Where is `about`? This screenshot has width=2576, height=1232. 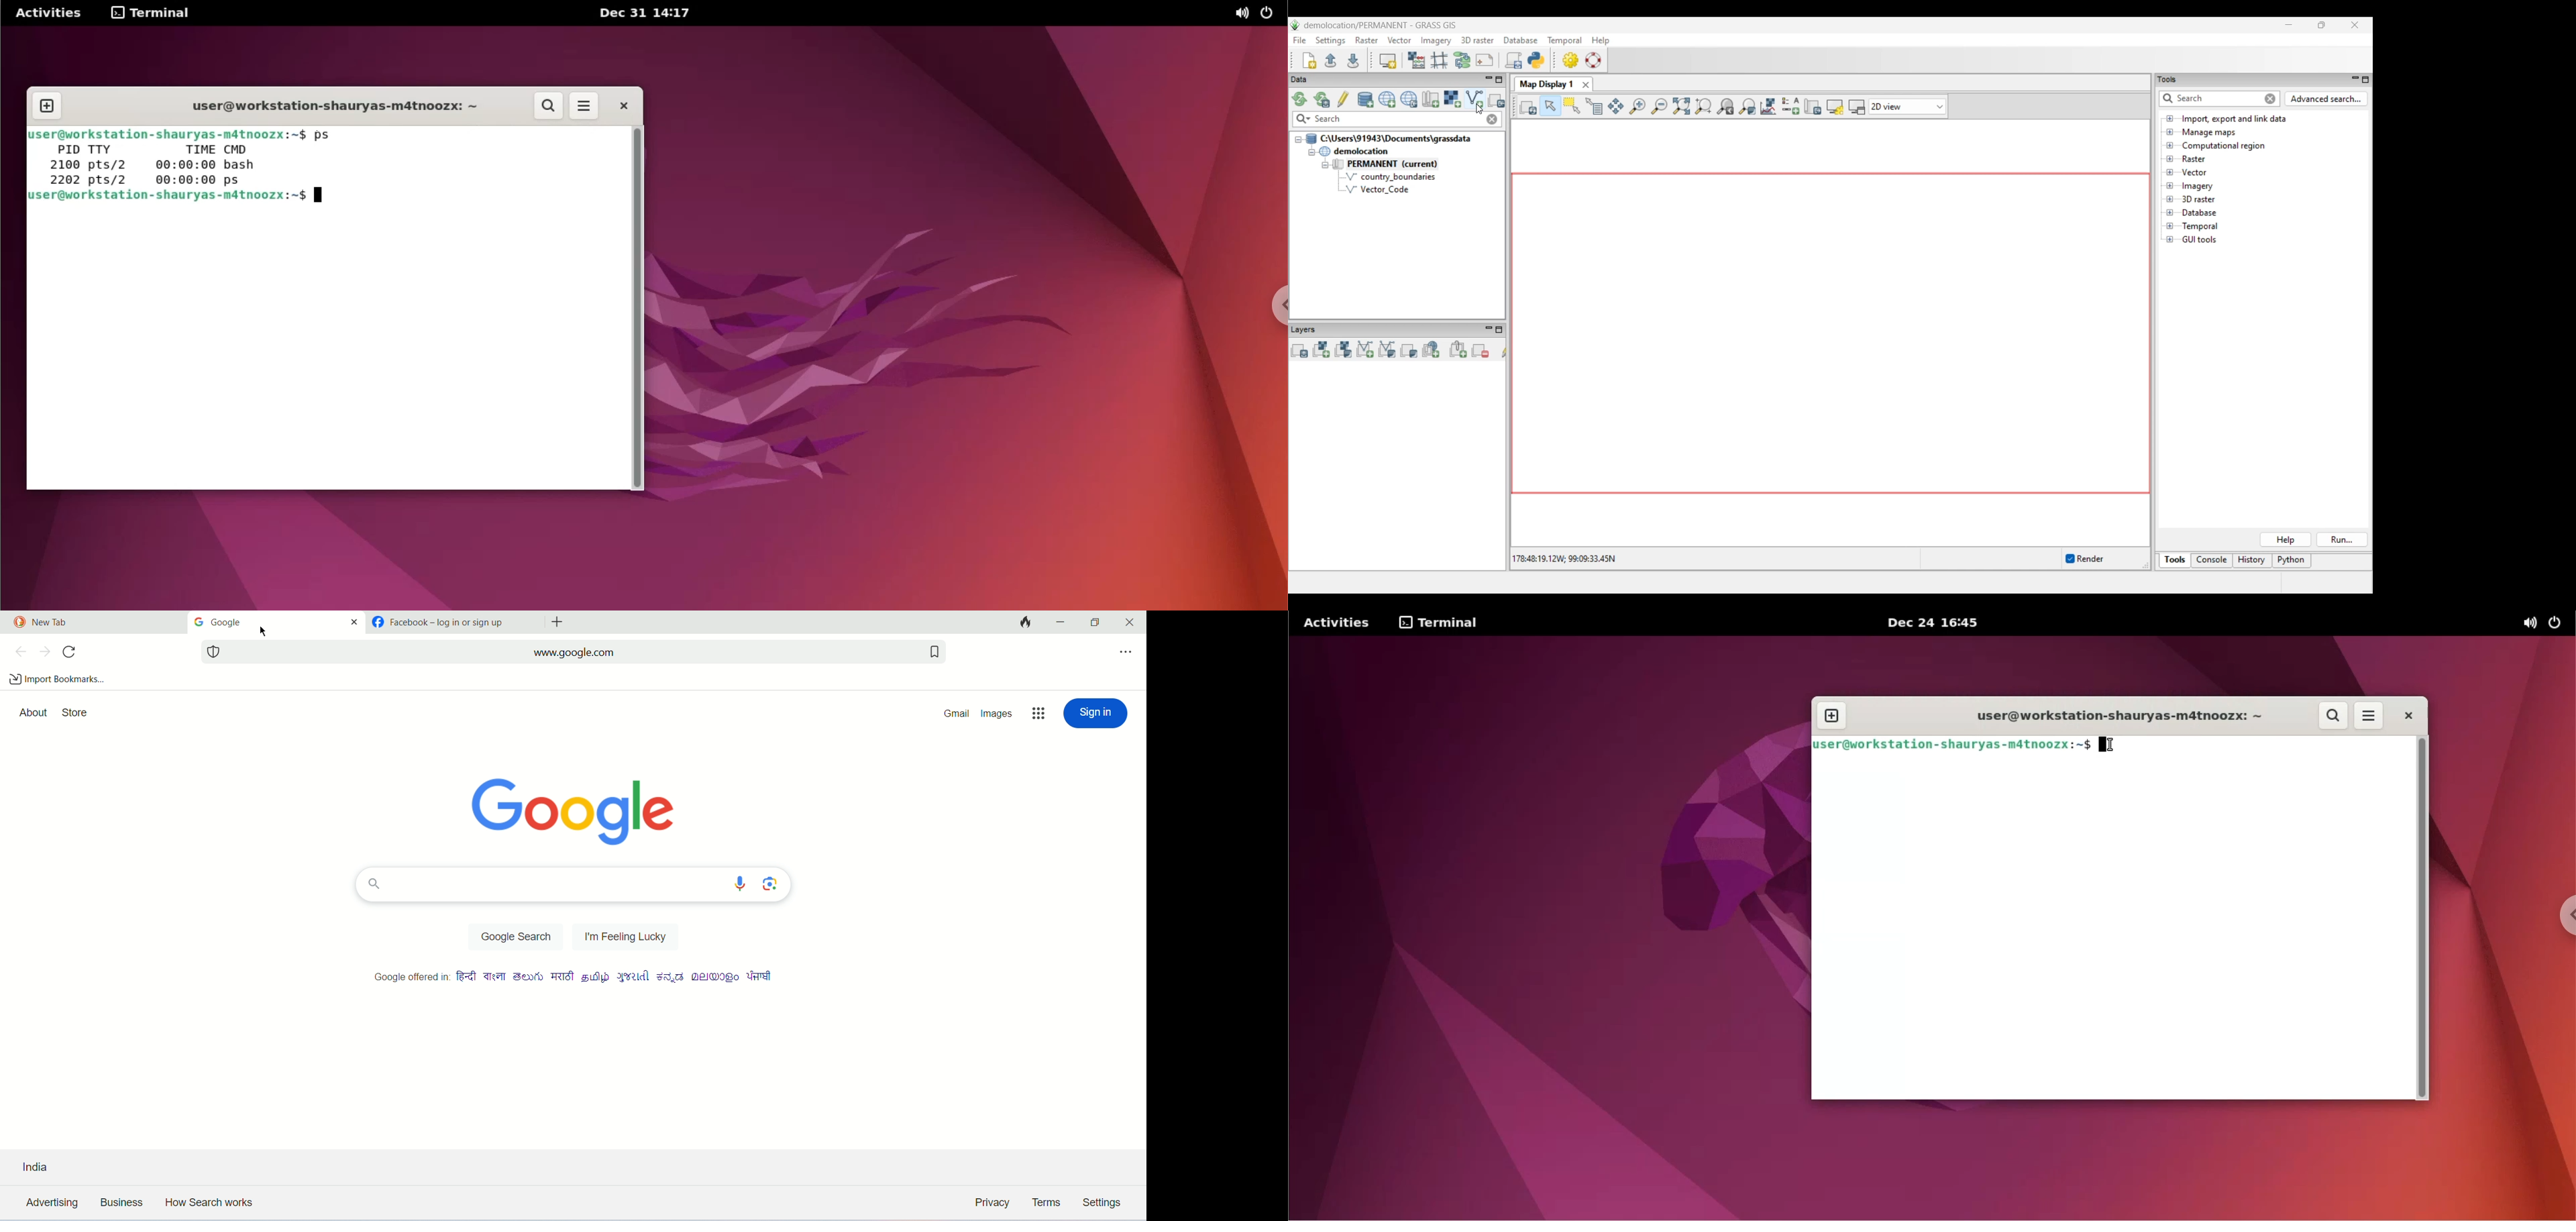
about is located at coordinates (31, 712).